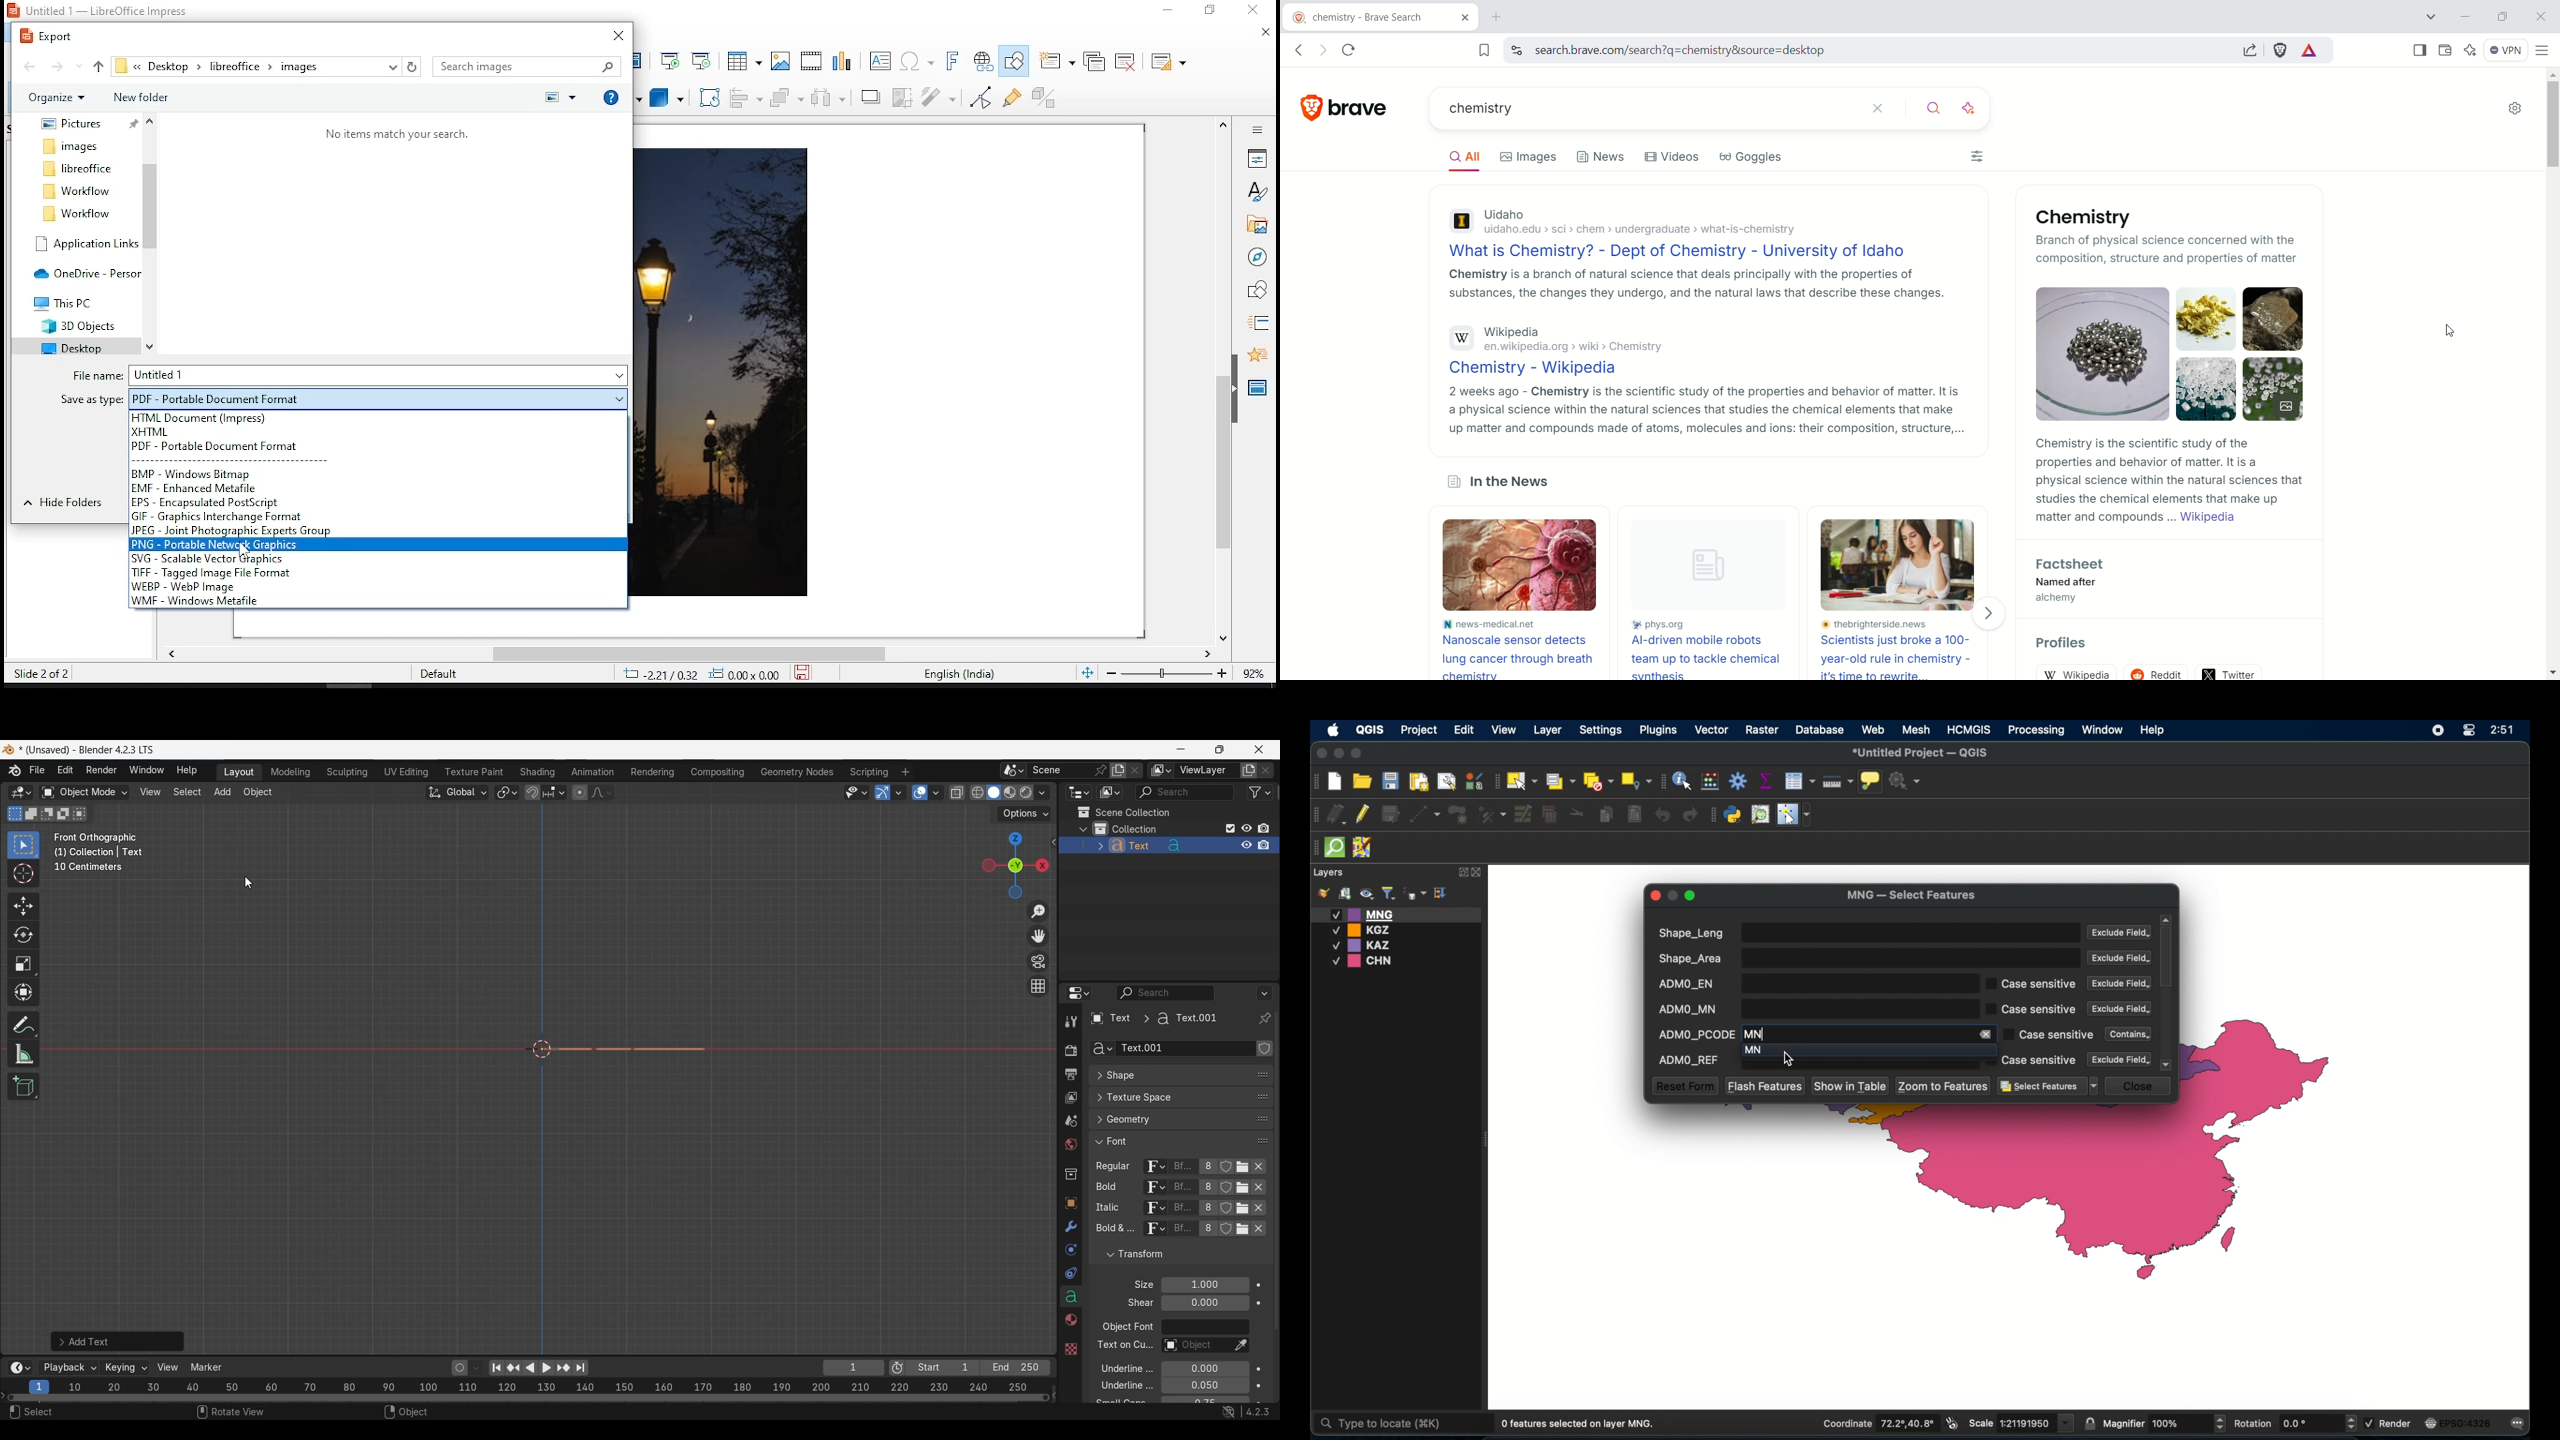 This screenshot has height=1456, width=2576. What do you see at coordinates (2069, 645) in the screenshot?
I see `Profiles` at bounding box center [2069, 645].